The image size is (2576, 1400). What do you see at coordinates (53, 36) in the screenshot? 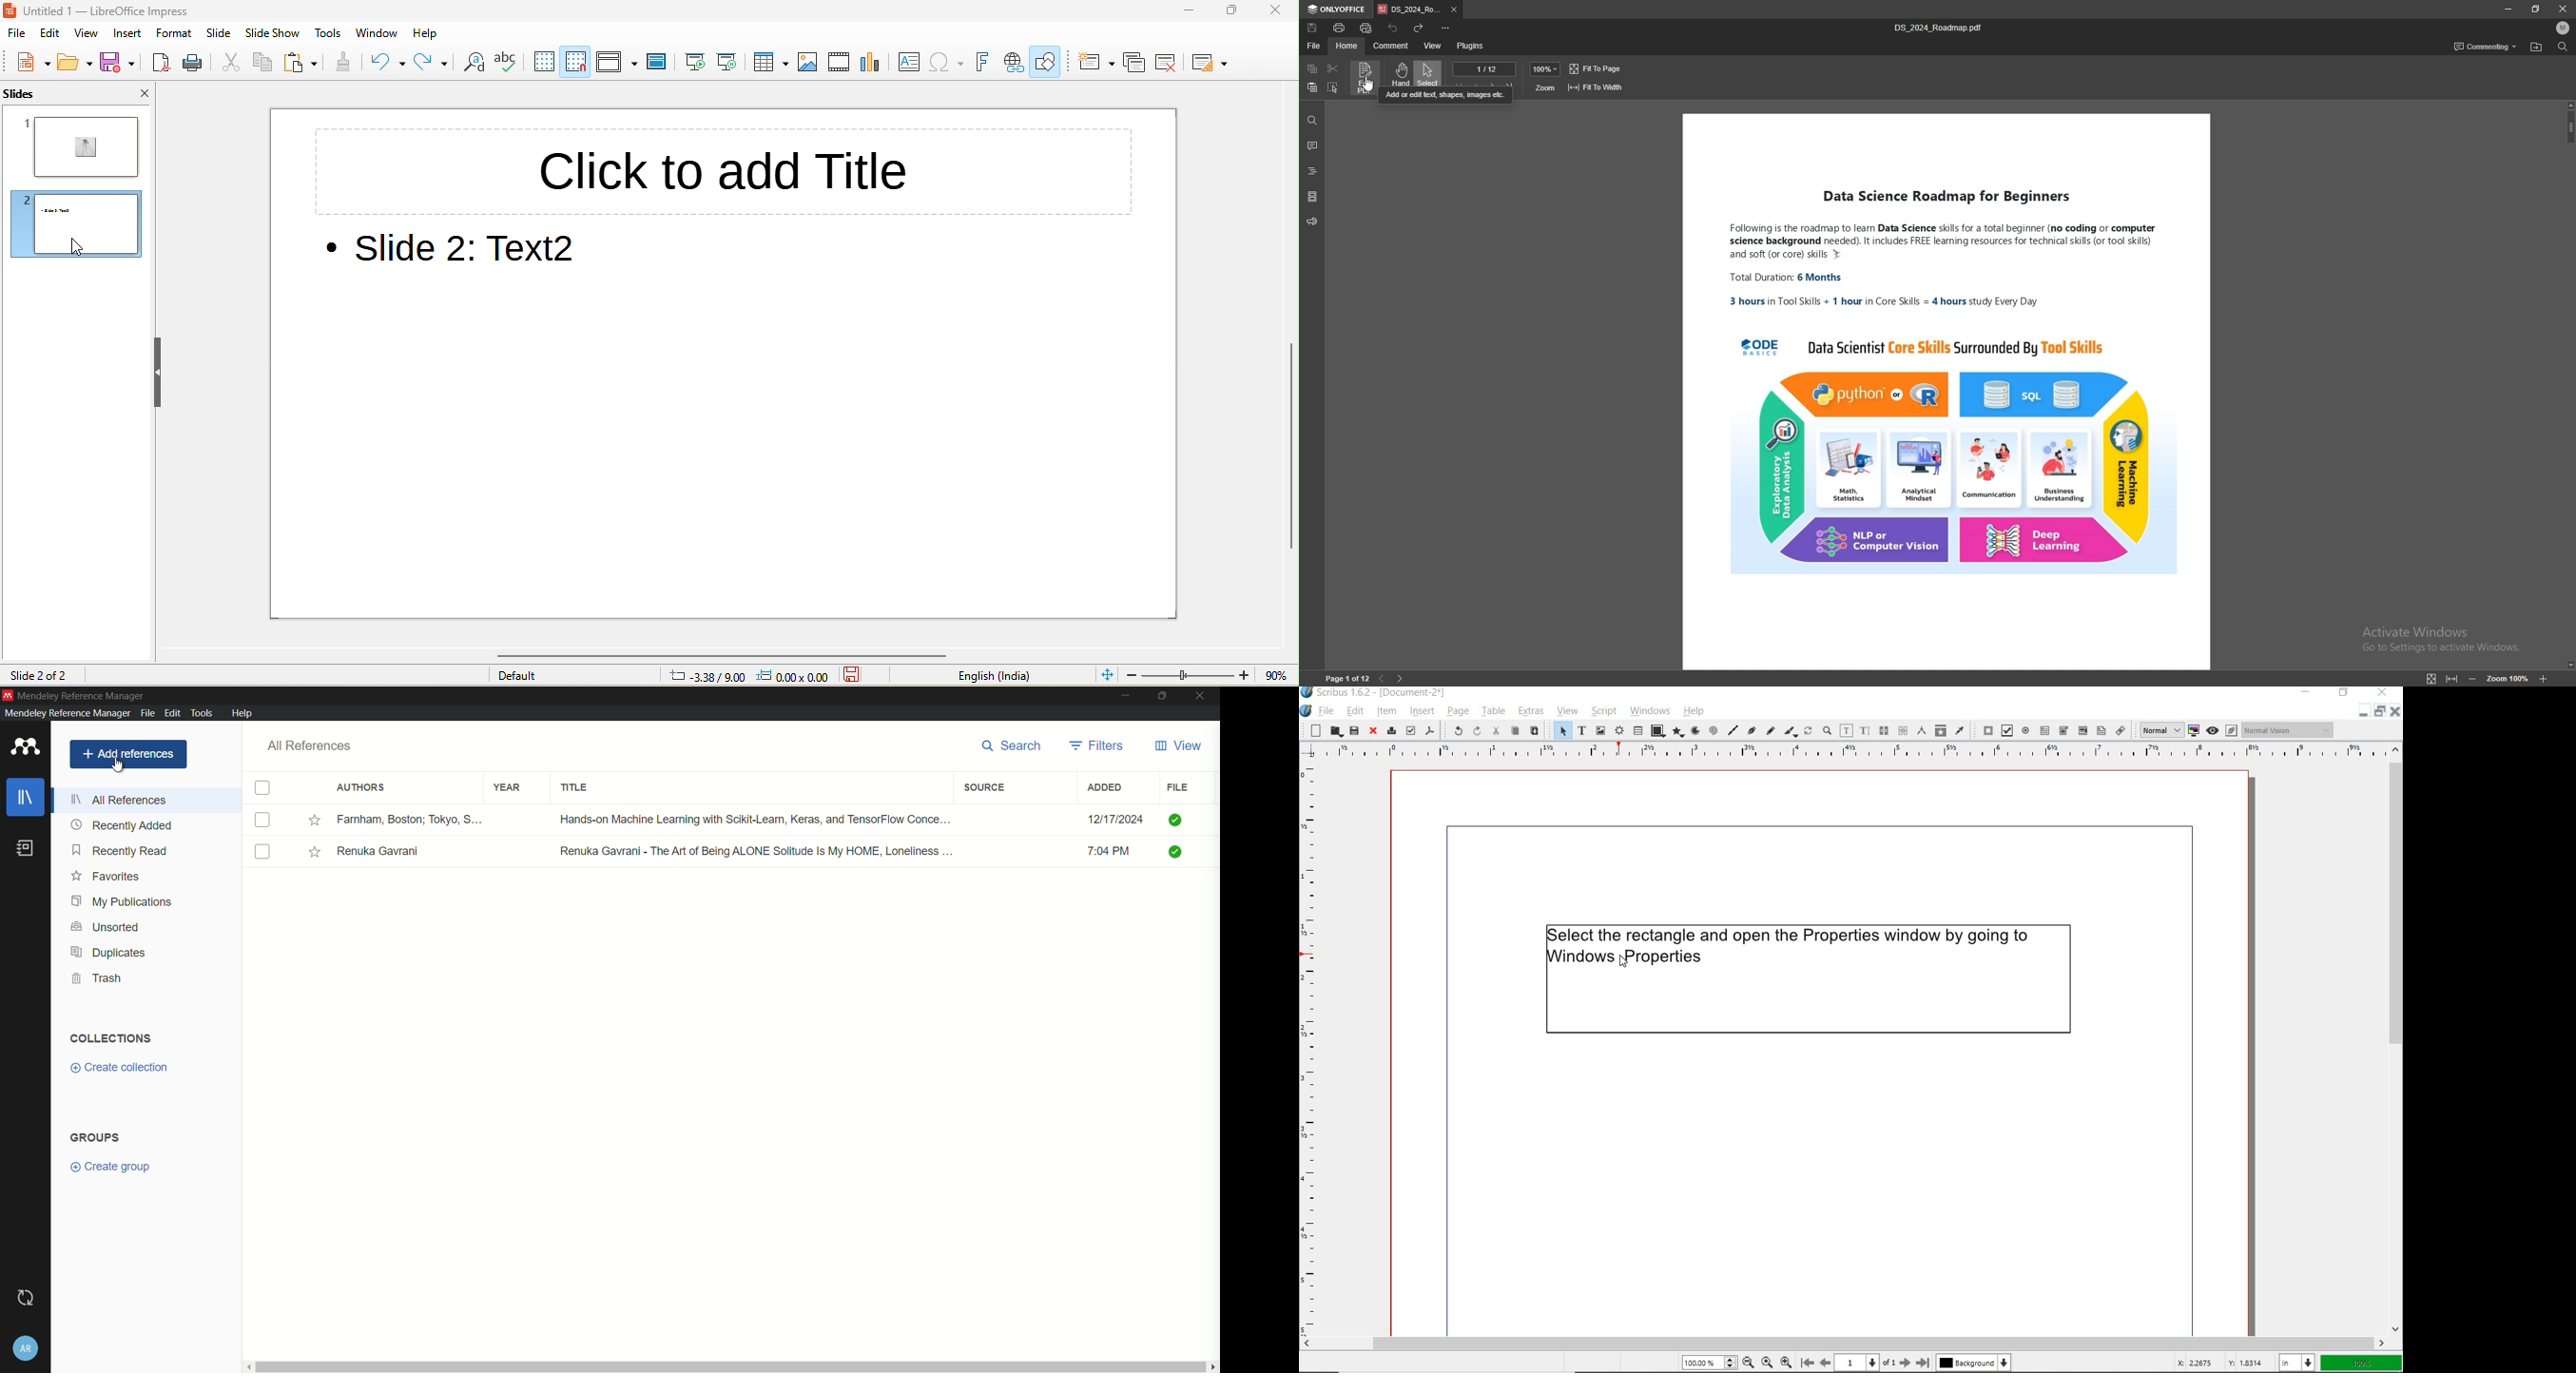
I see `edit` at bounding box center [53, 36].